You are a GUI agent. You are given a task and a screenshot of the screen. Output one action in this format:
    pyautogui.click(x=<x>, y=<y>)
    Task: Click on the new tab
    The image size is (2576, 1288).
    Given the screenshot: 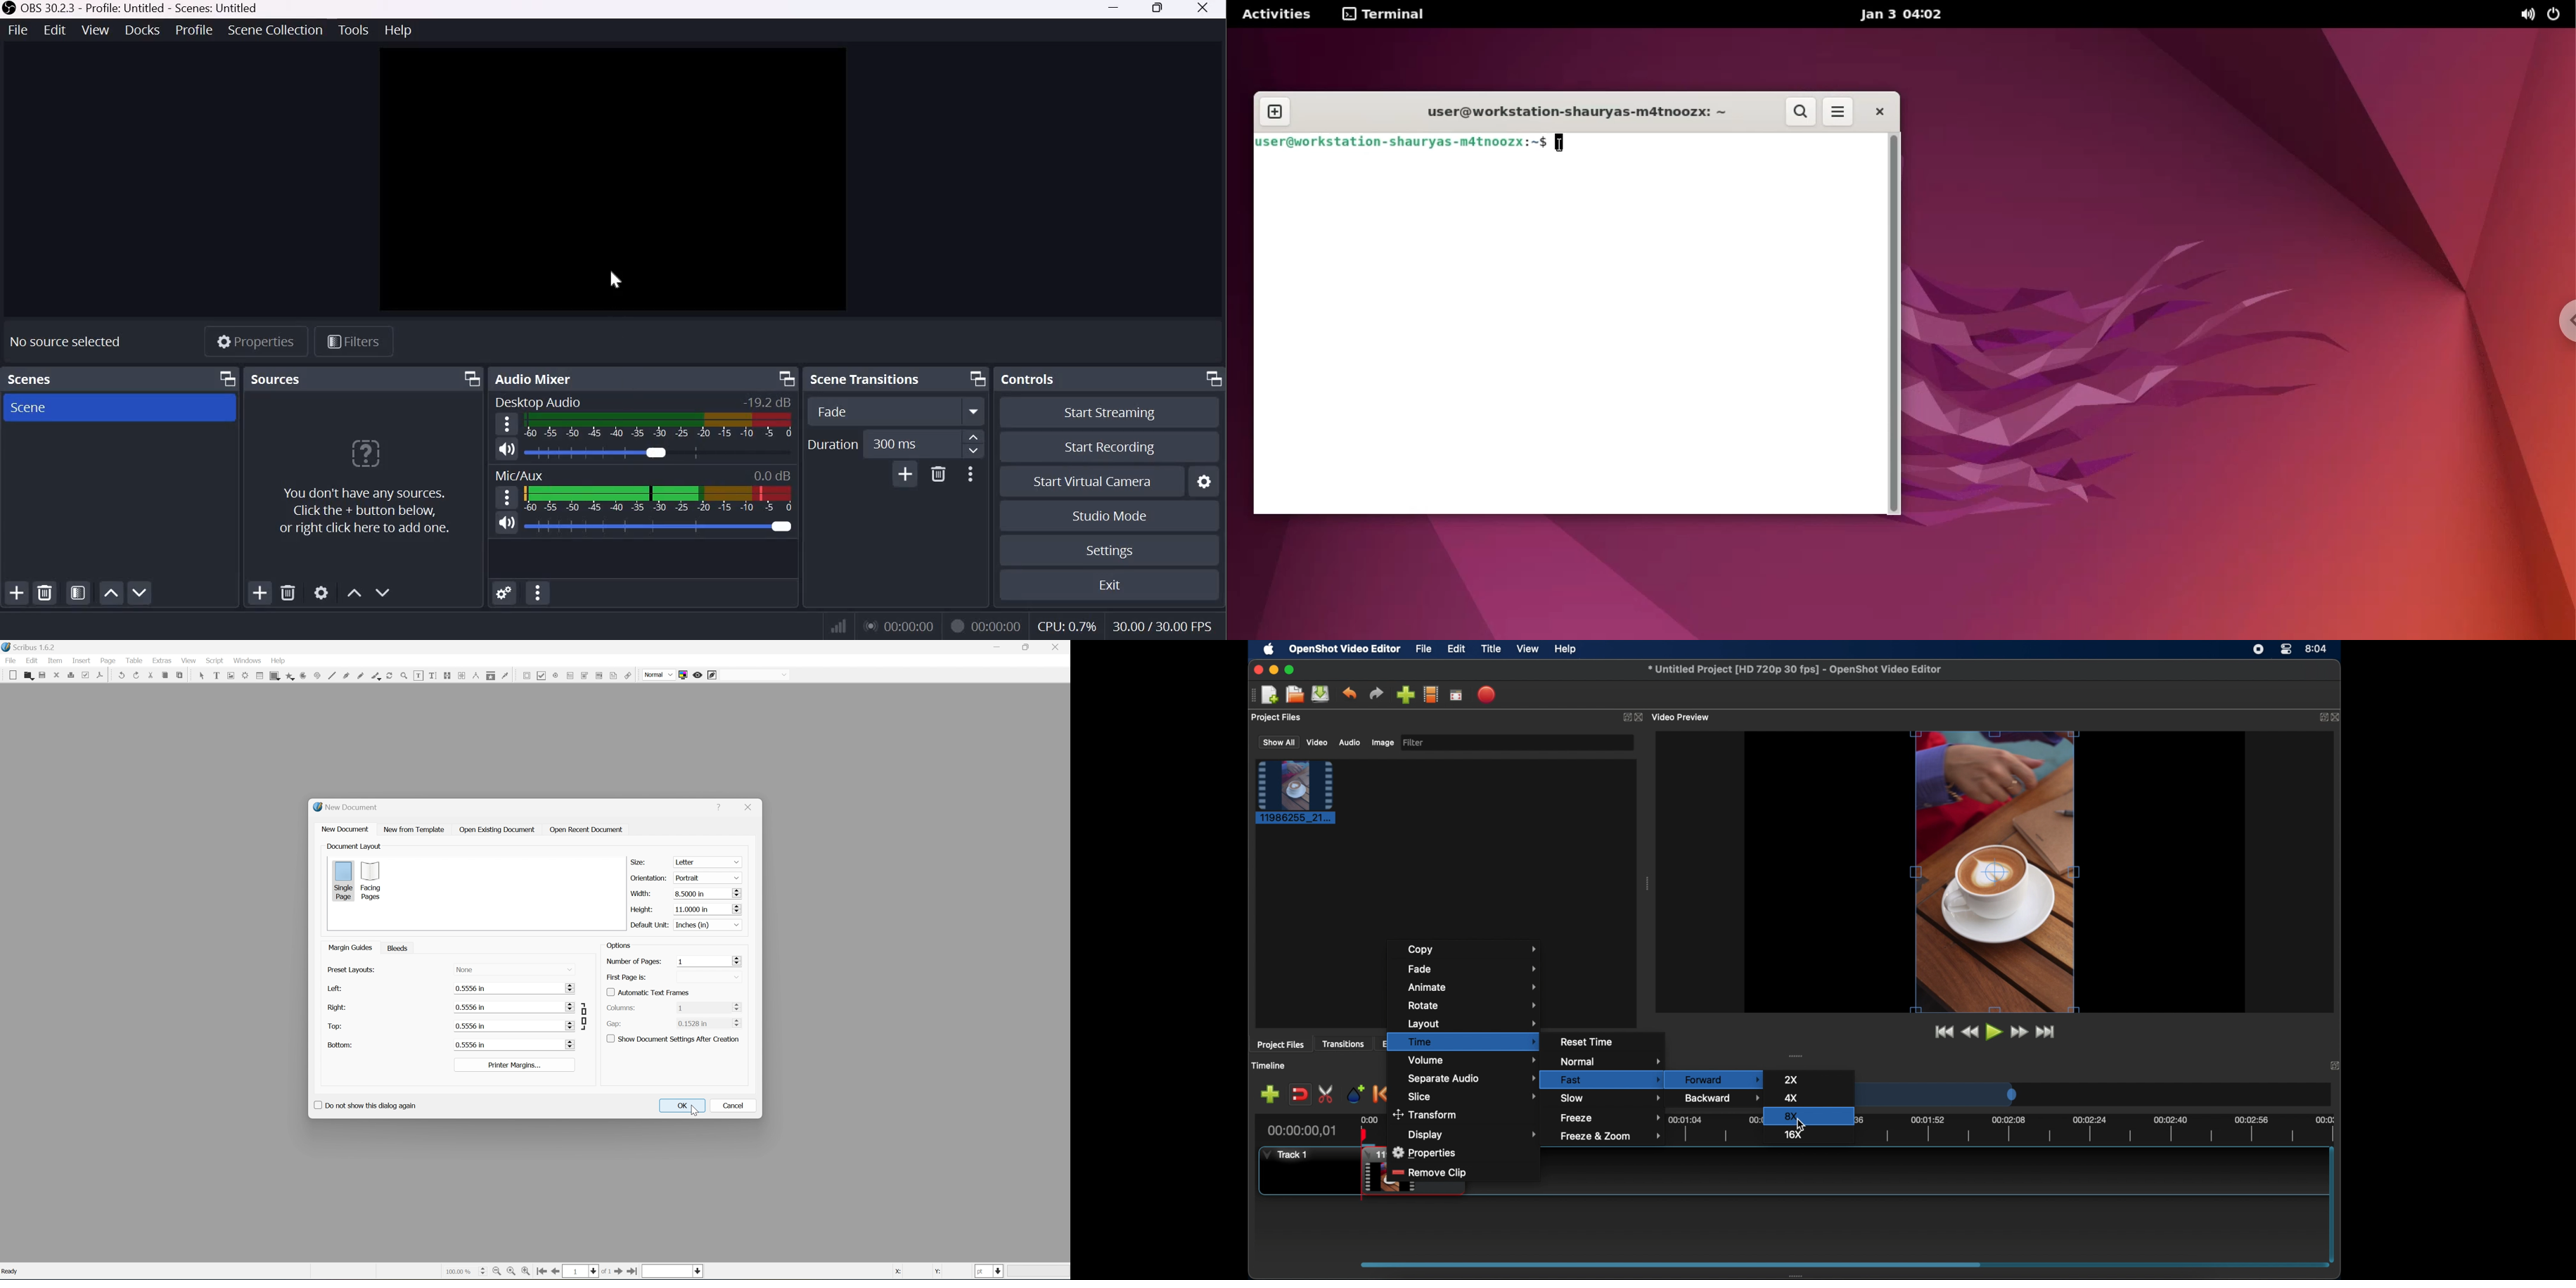 What is the action you would take?
    pyautogui.click(x=1275, y=113)
    